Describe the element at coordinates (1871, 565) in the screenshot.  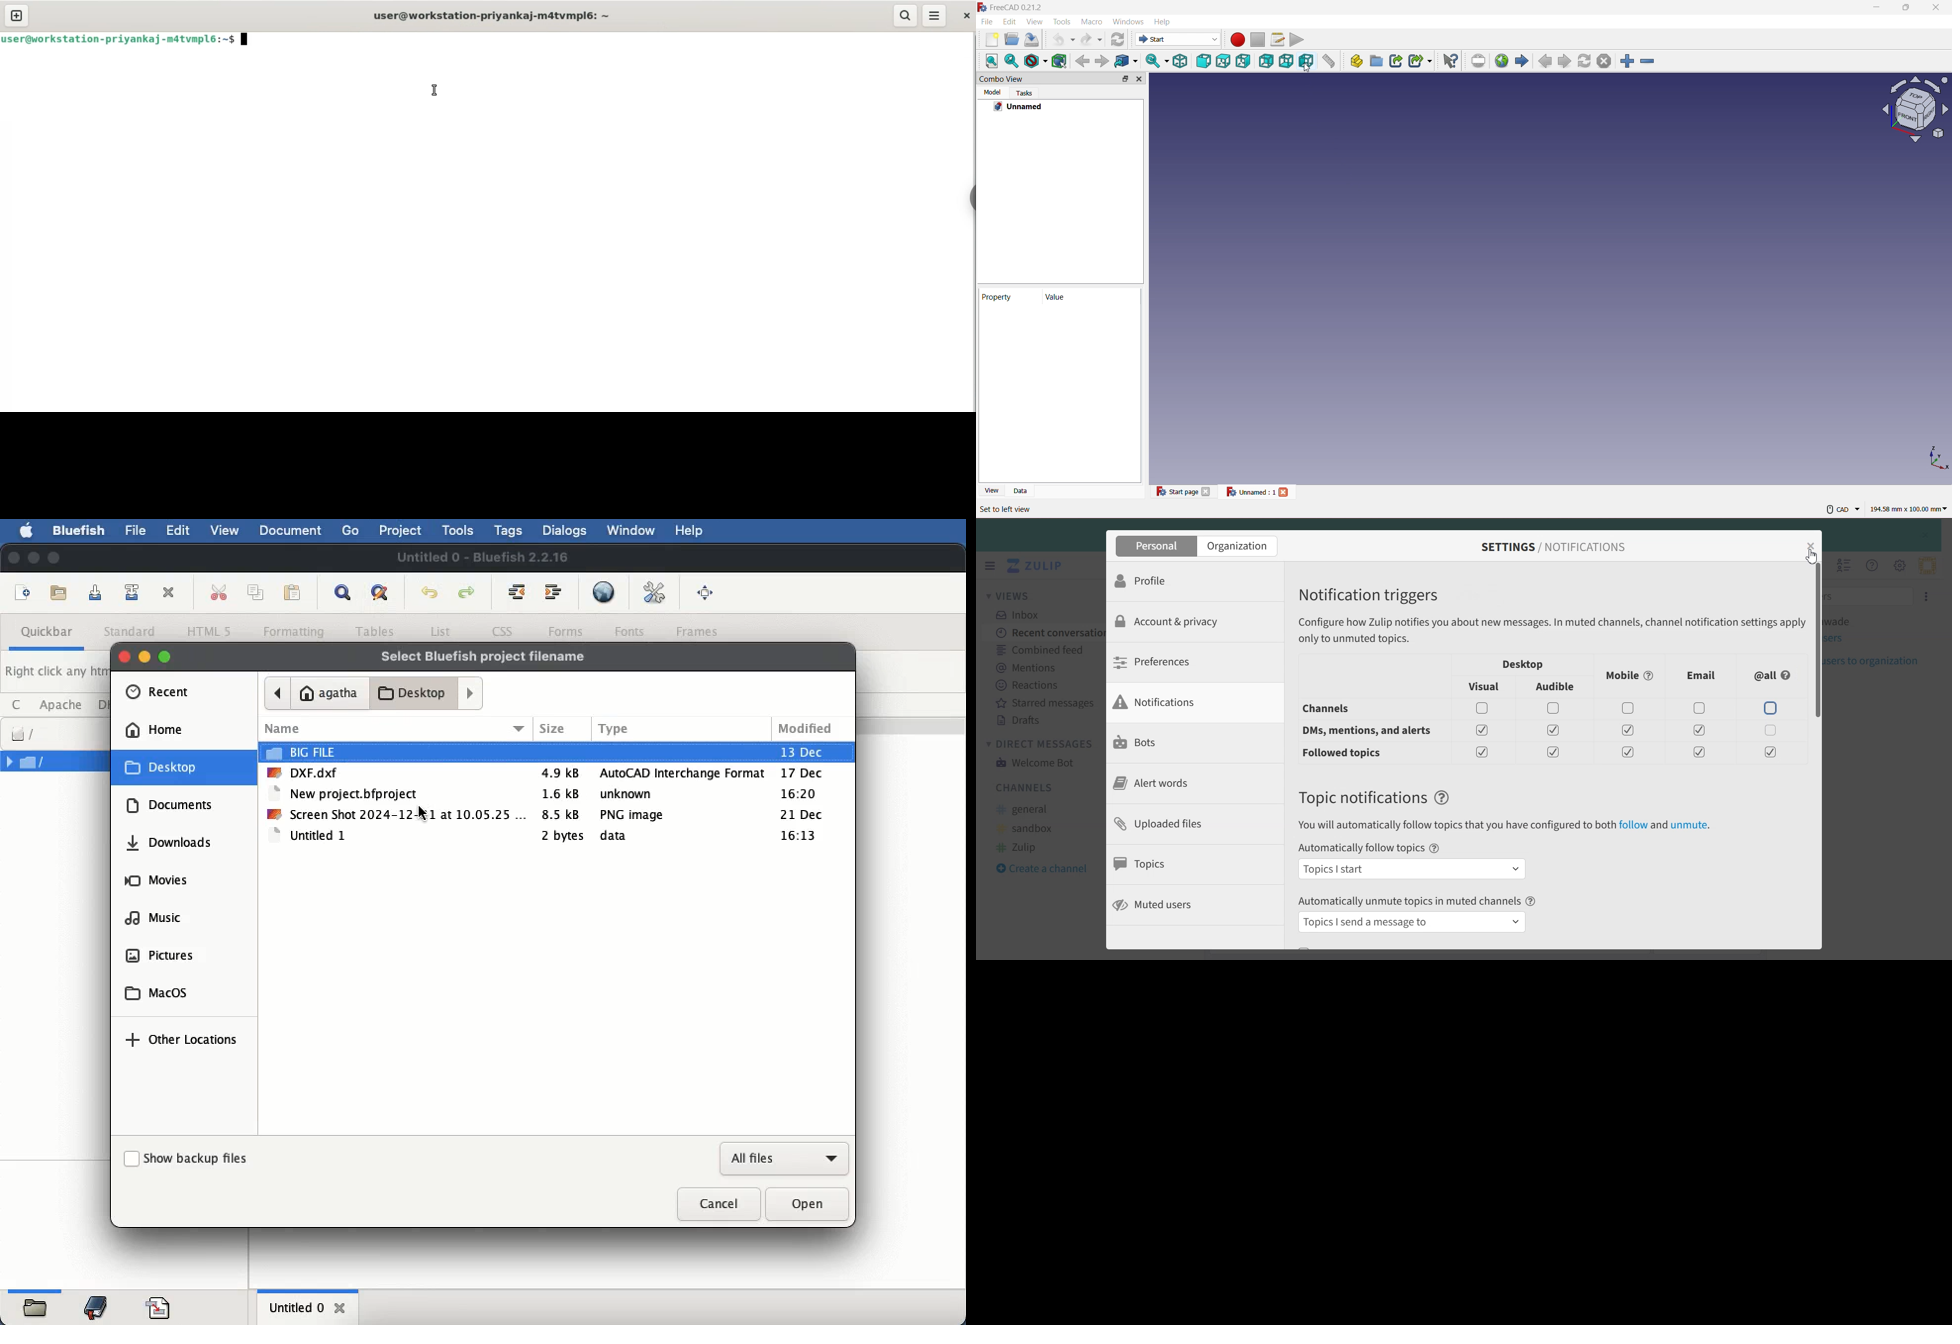
I see `Help Menu` at that location.